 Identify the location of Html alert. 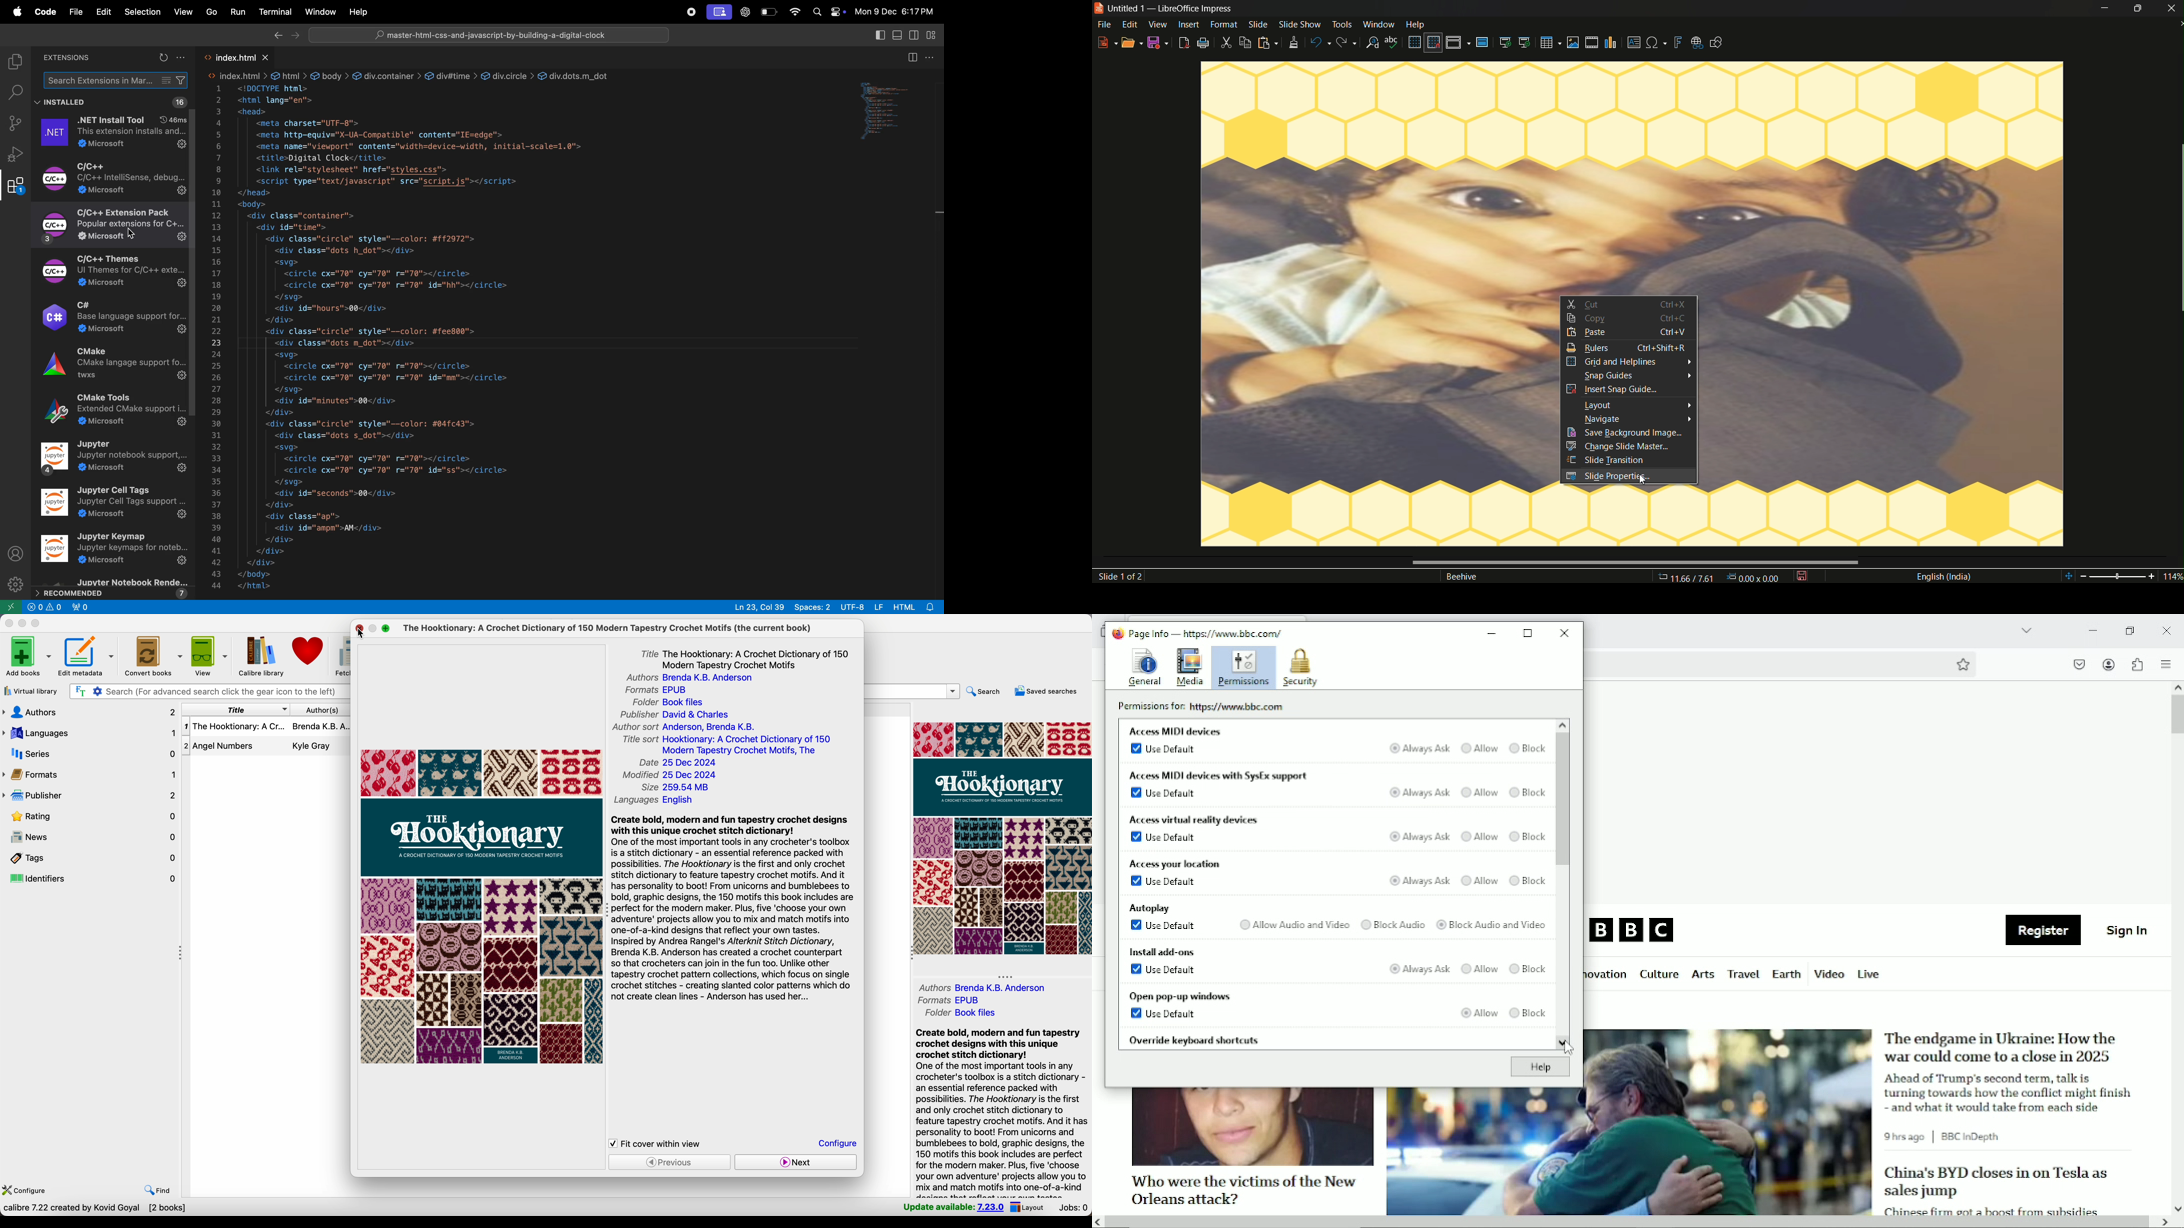
(917, 607).